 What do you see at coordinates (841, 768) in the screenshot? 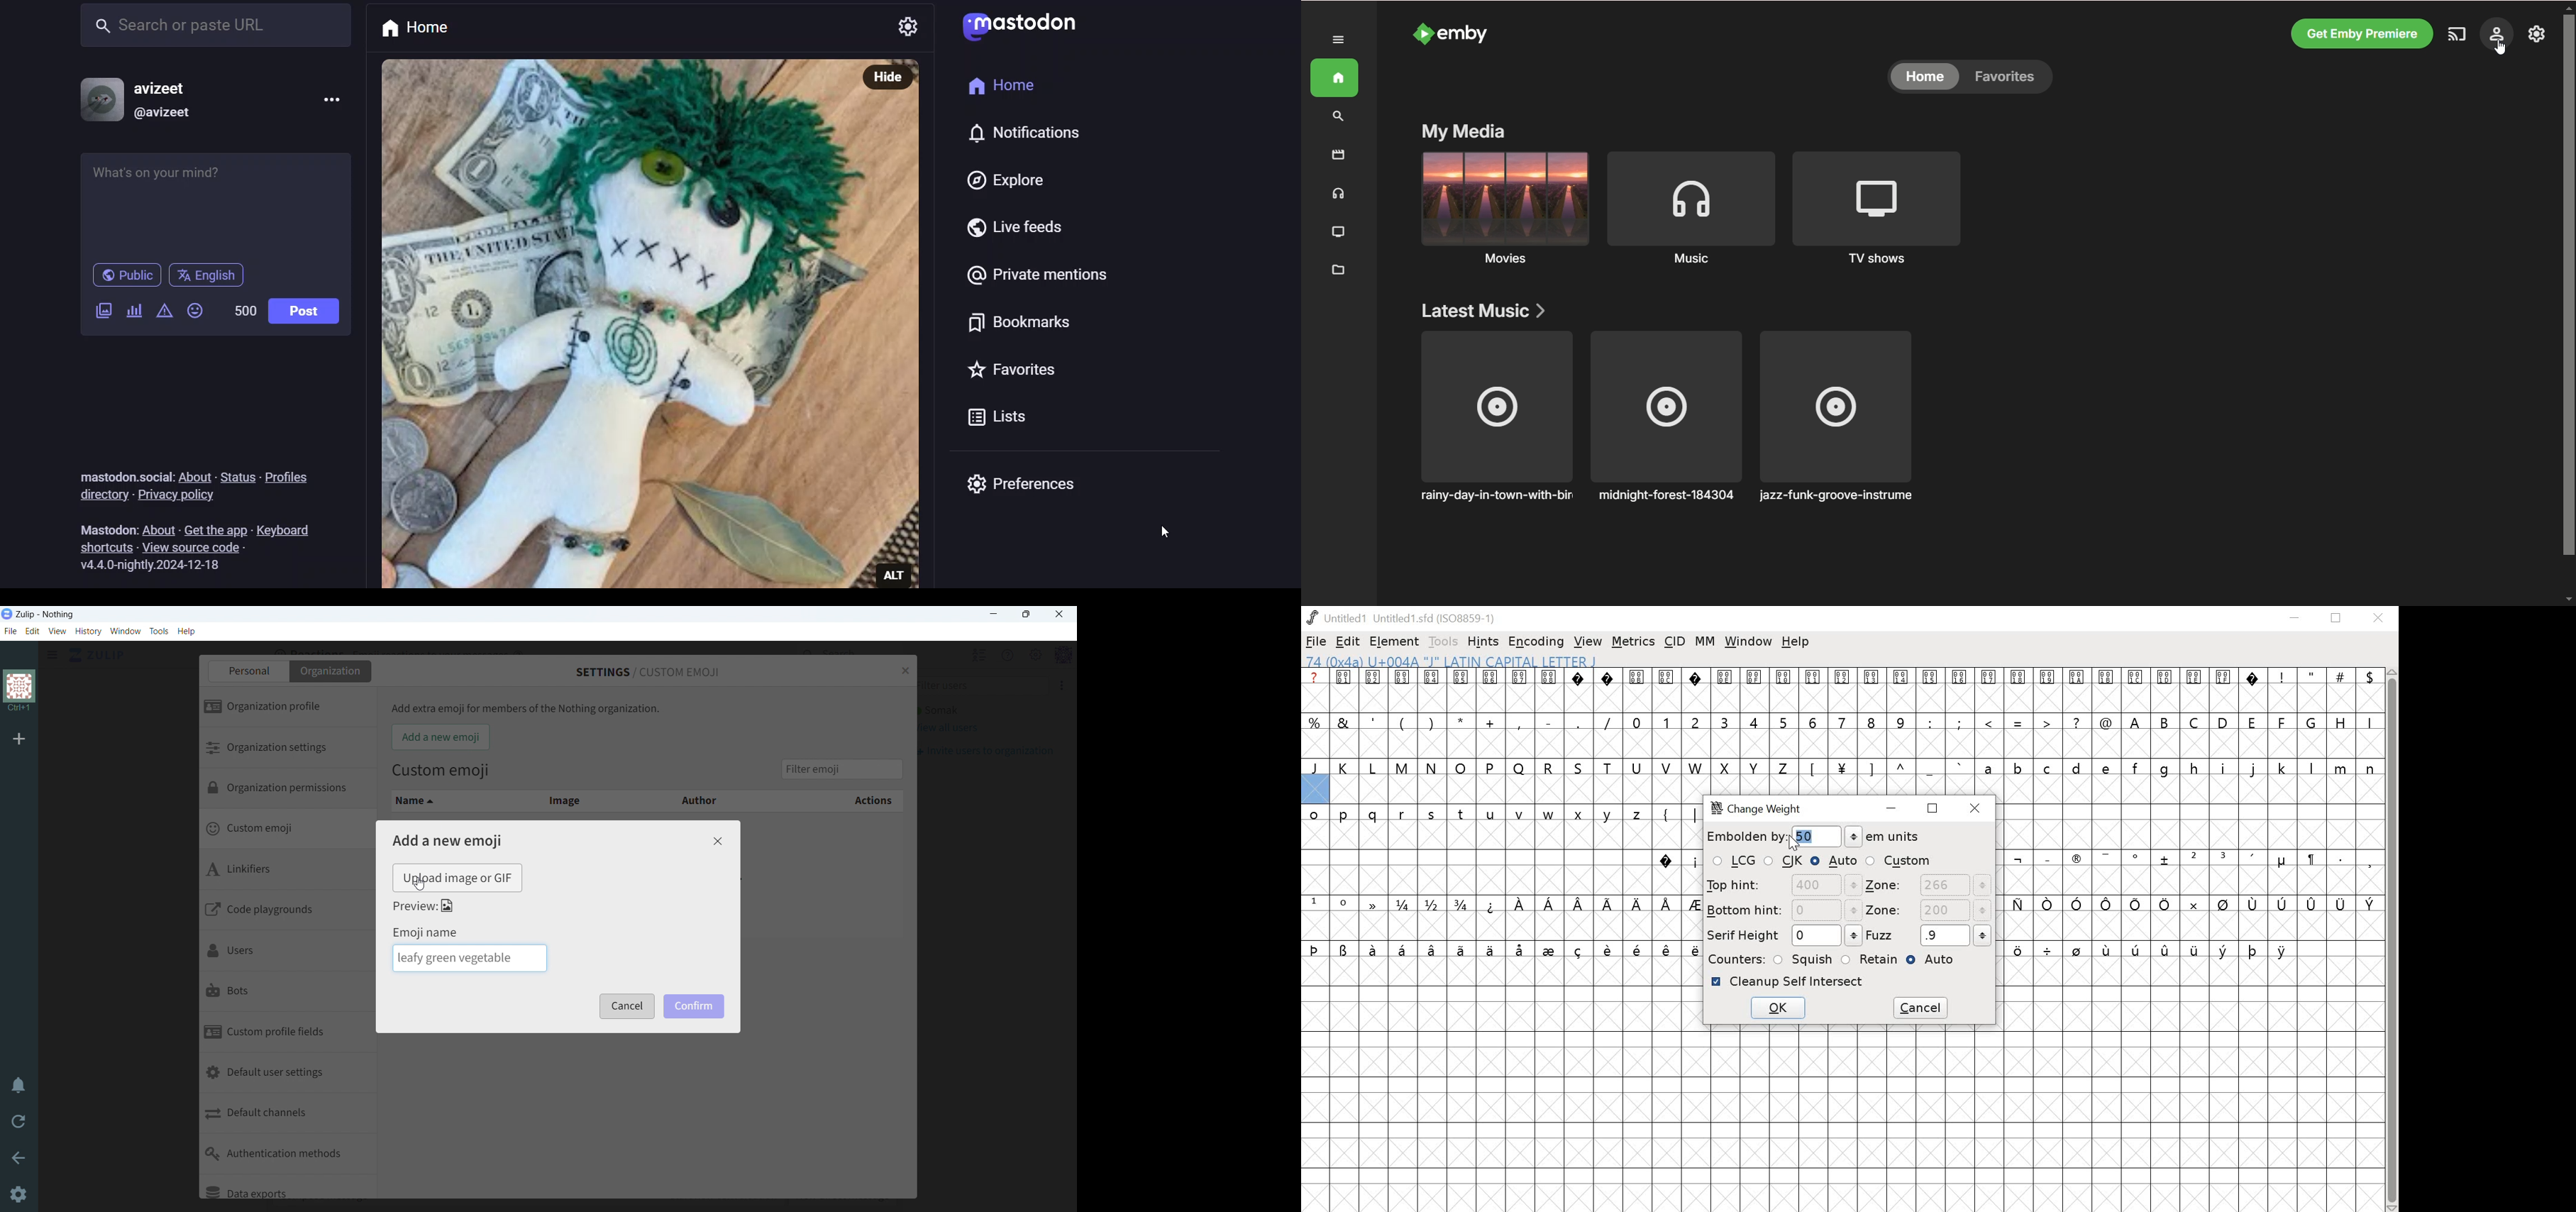
I see `filter emoji` at bounding box center [841, 768].